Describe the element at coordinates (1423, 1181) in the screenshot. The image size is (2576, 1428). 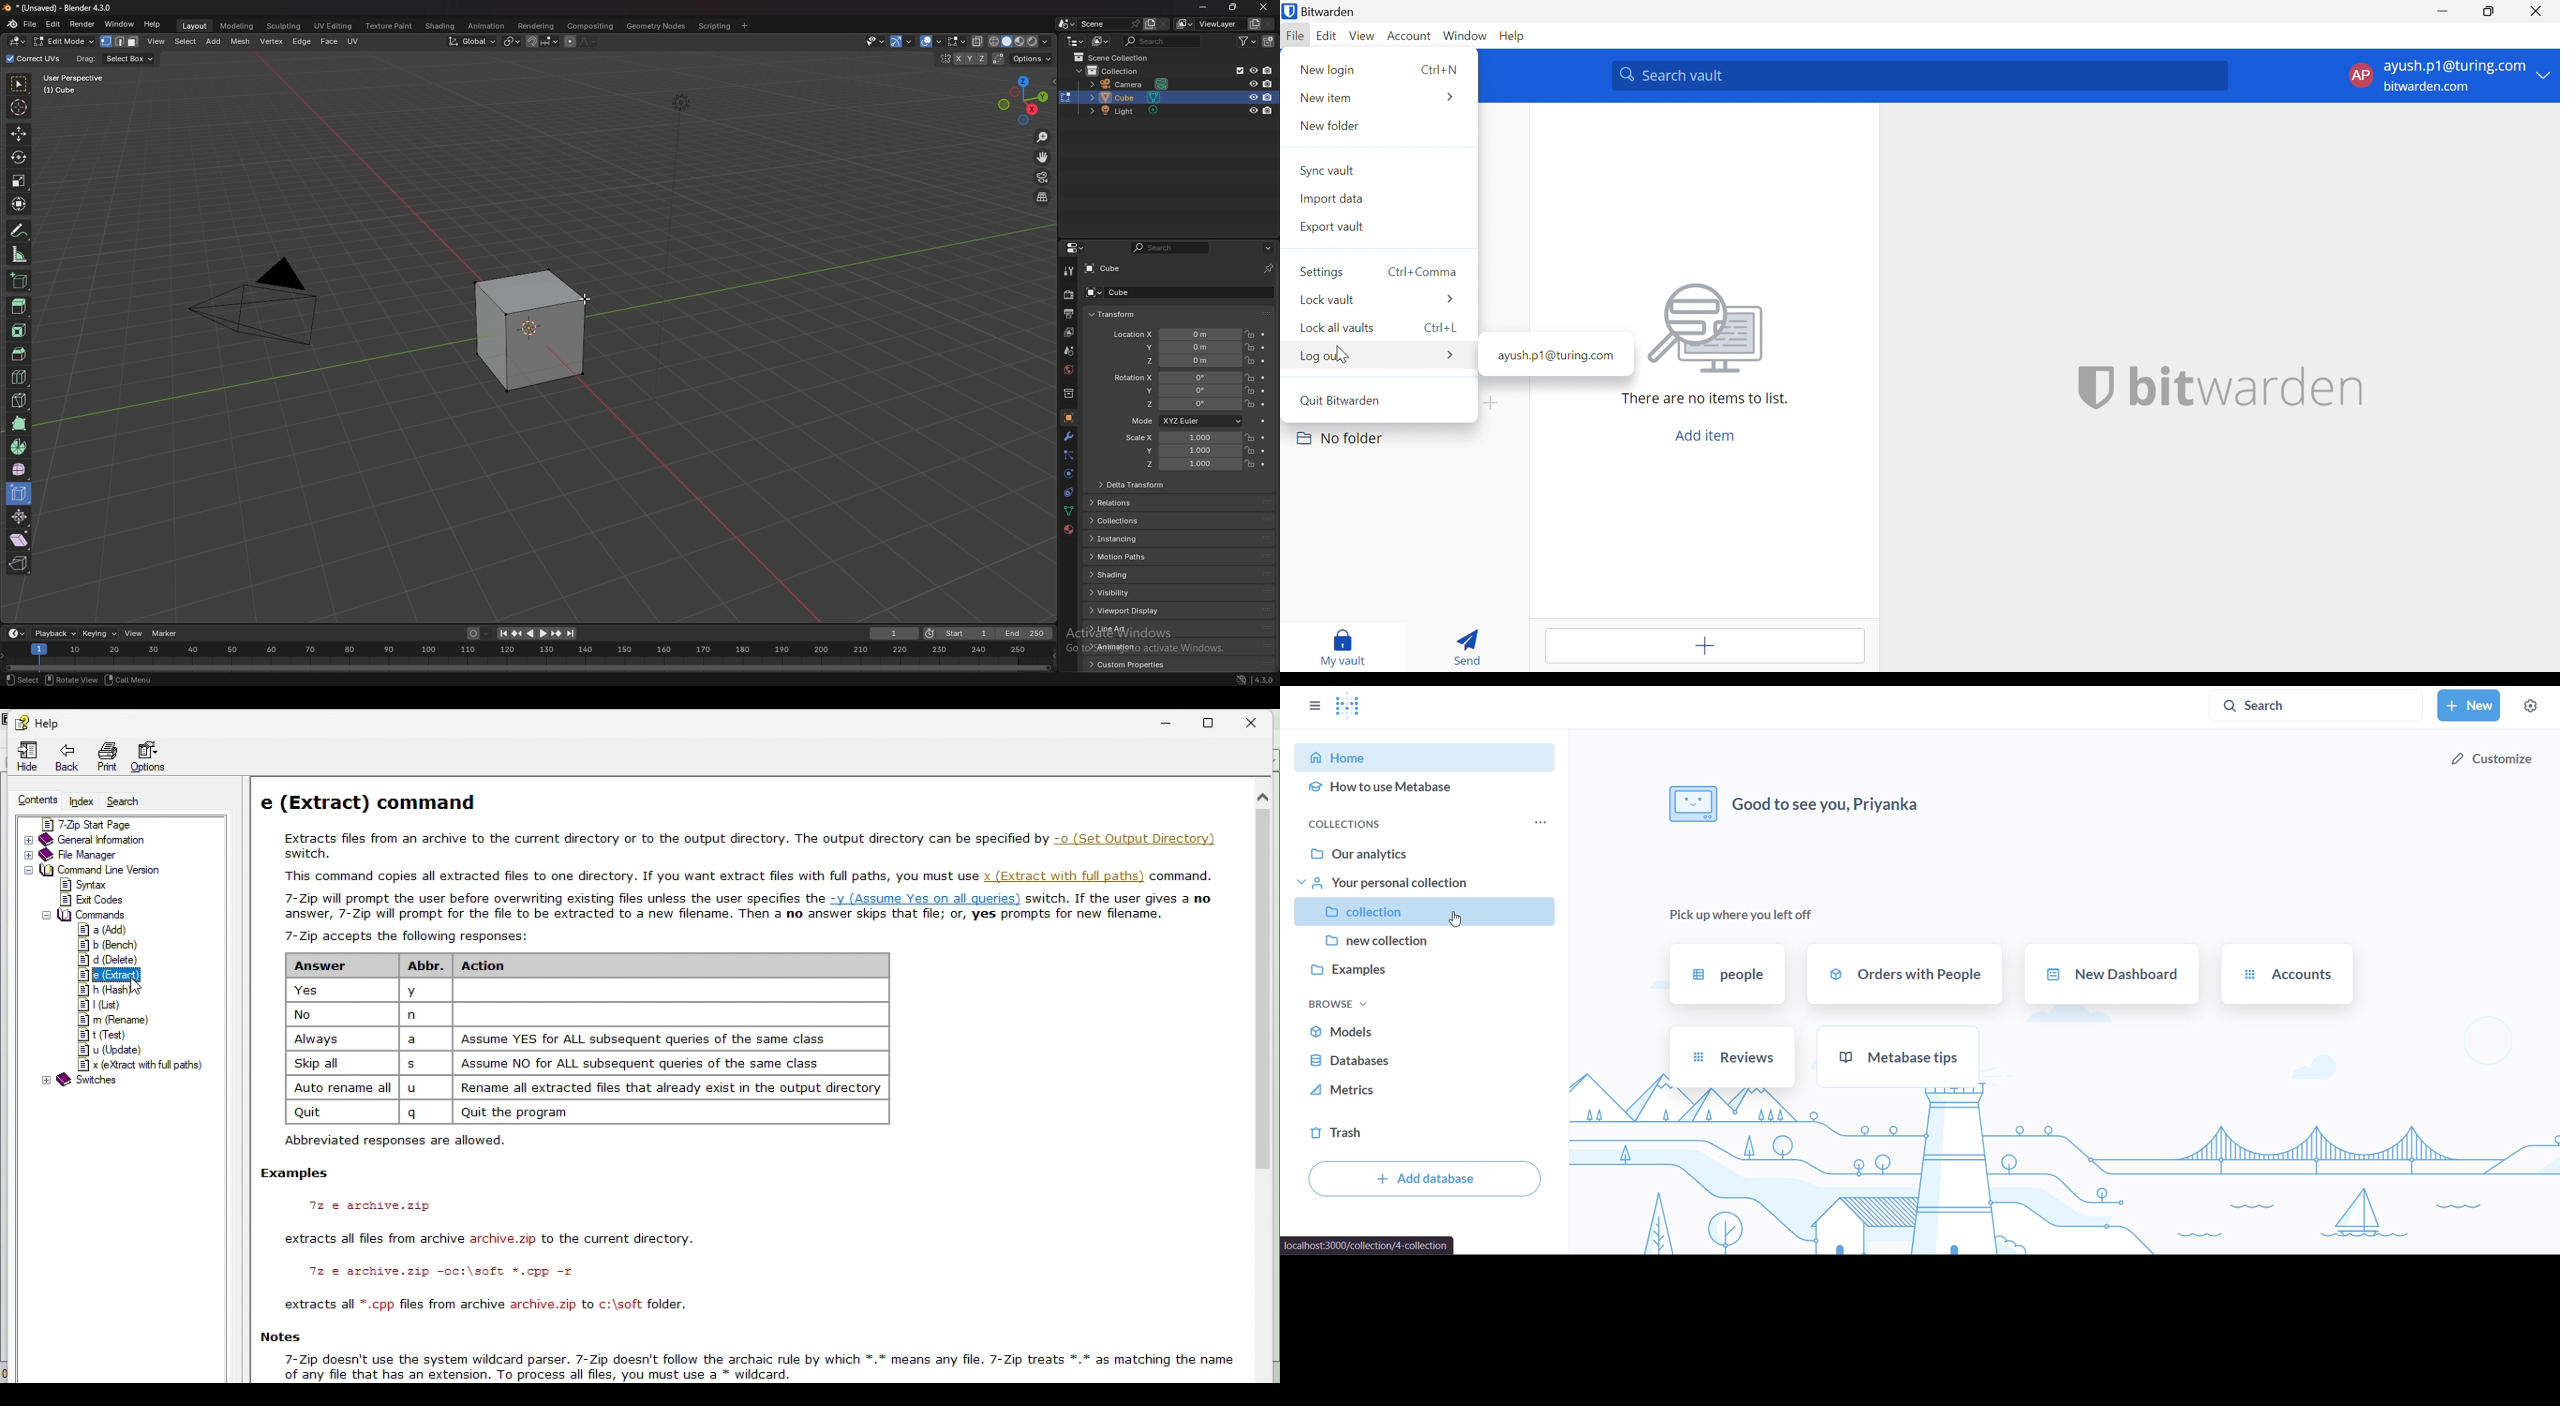
I see `add databse` at that location.